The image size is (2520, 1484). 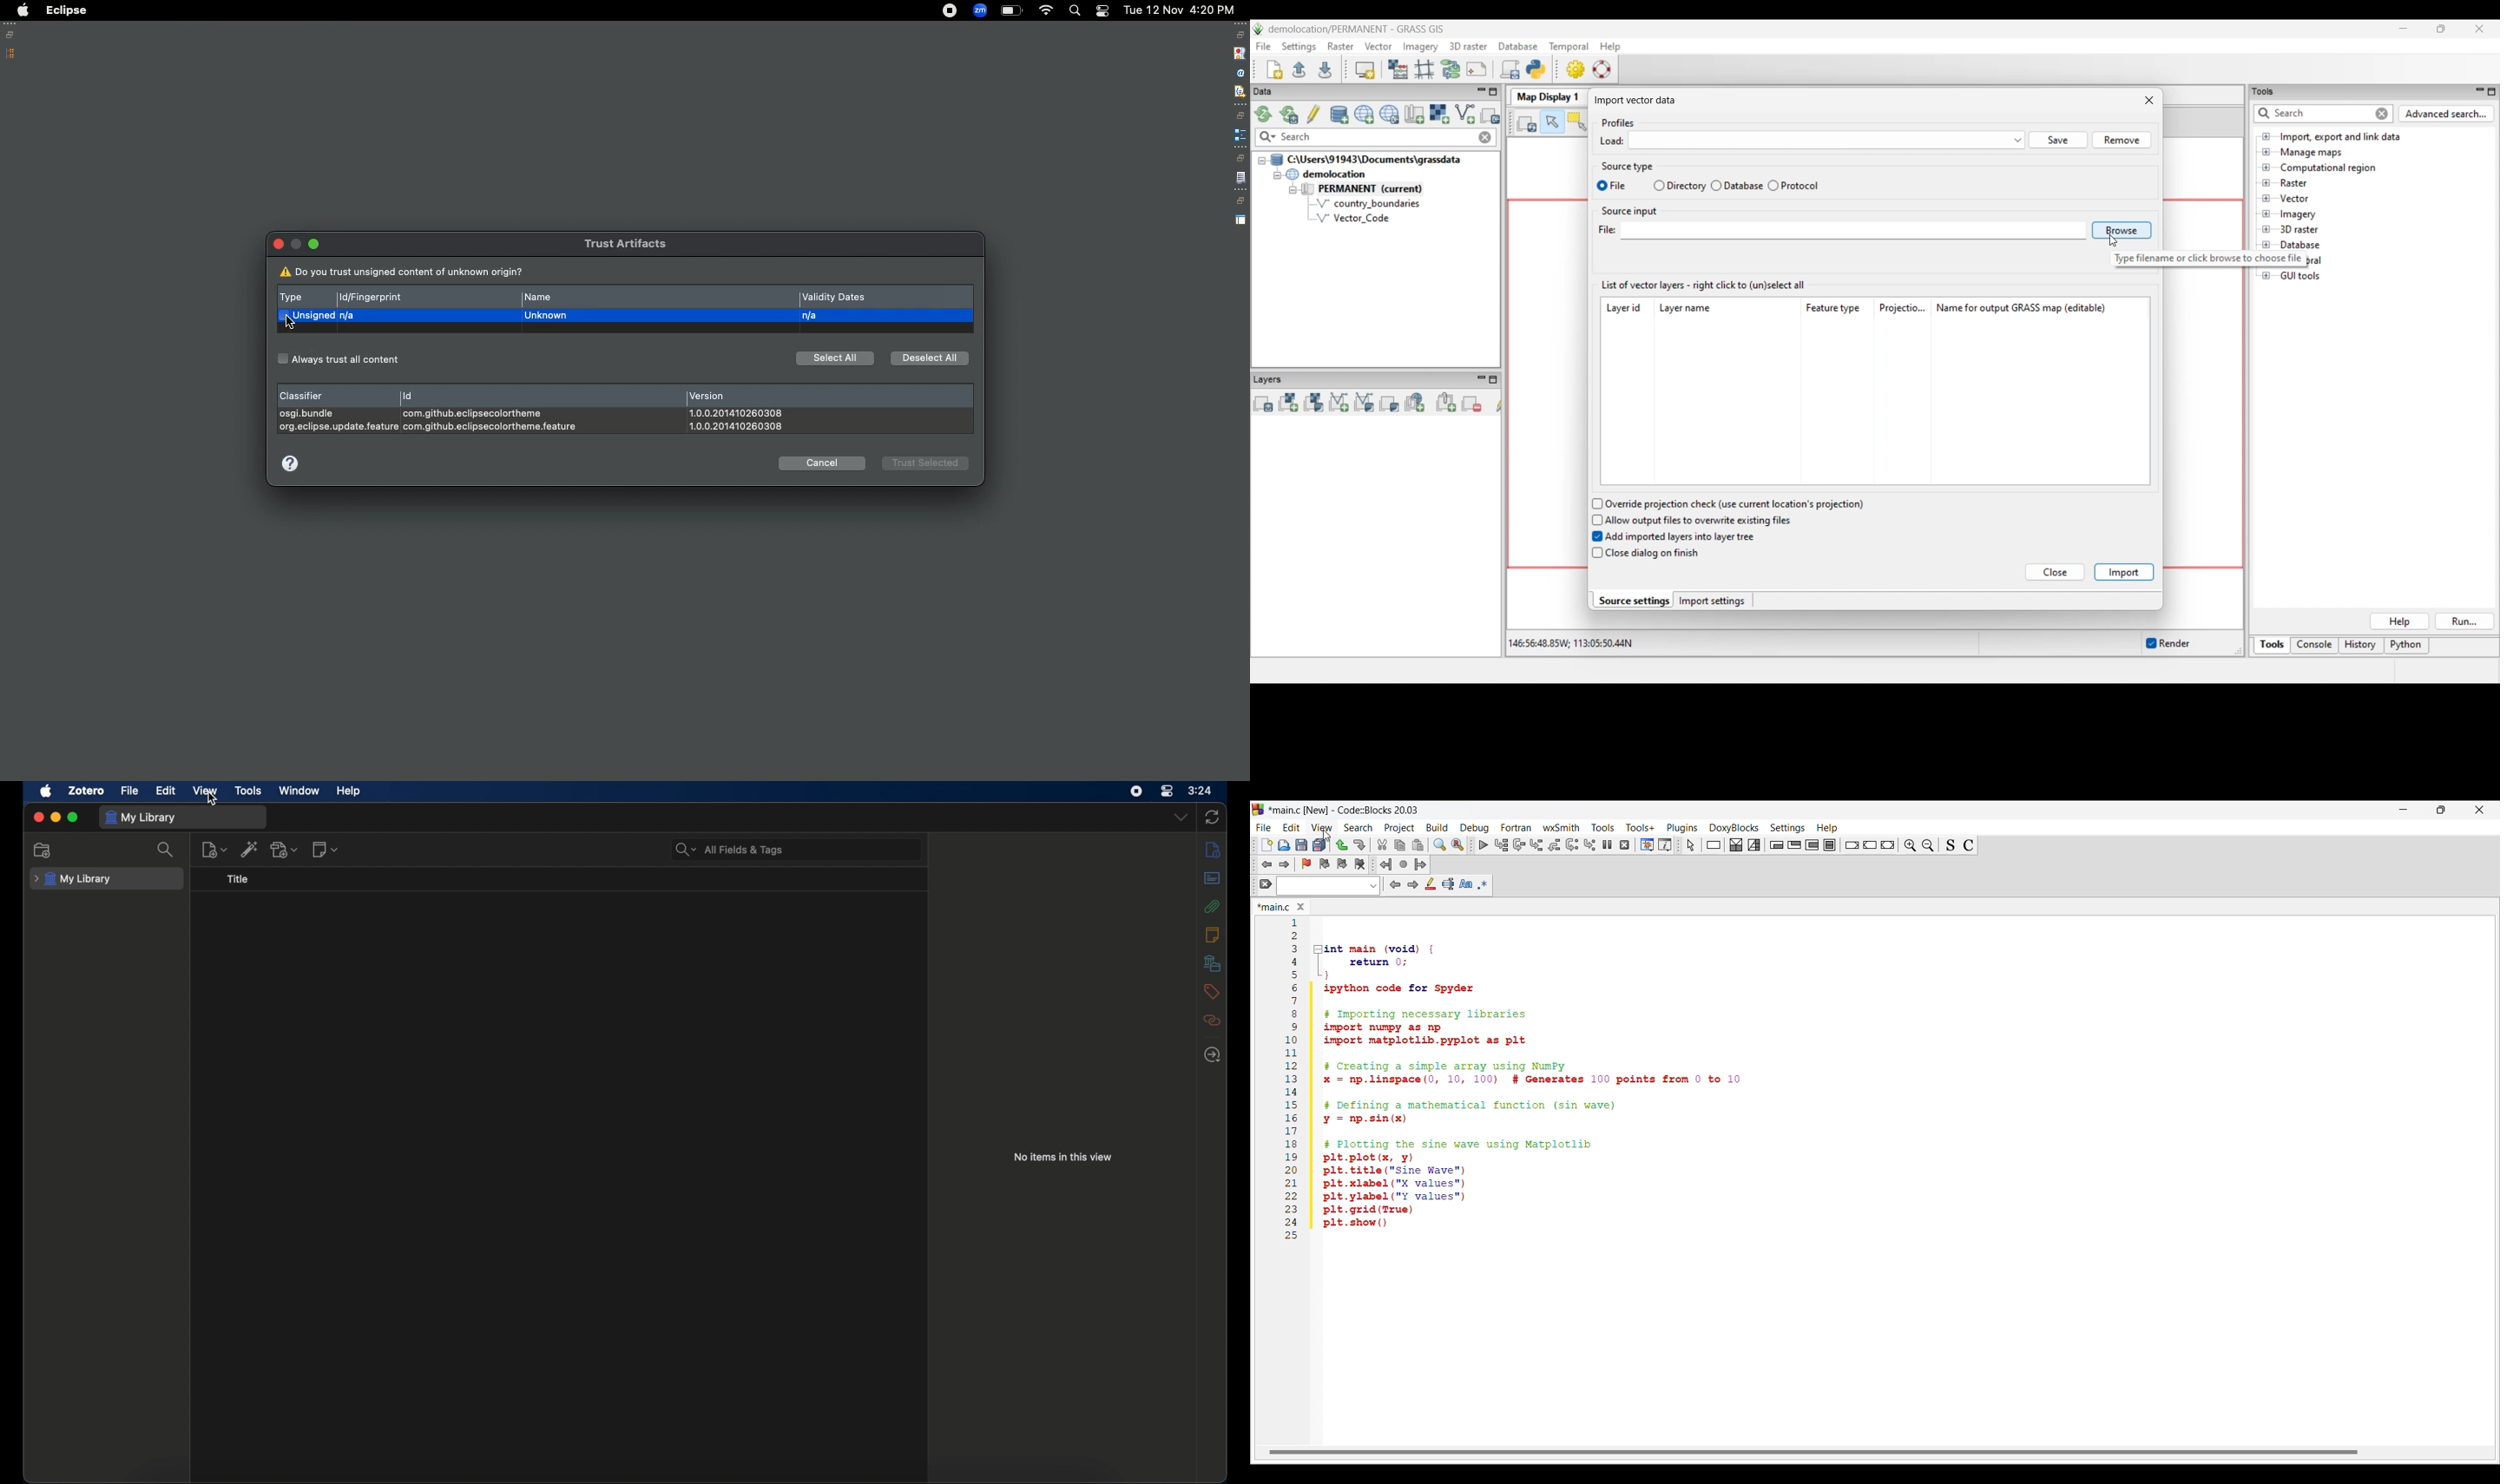 I want to click on Break debugger, so click(x=1607, y=844).